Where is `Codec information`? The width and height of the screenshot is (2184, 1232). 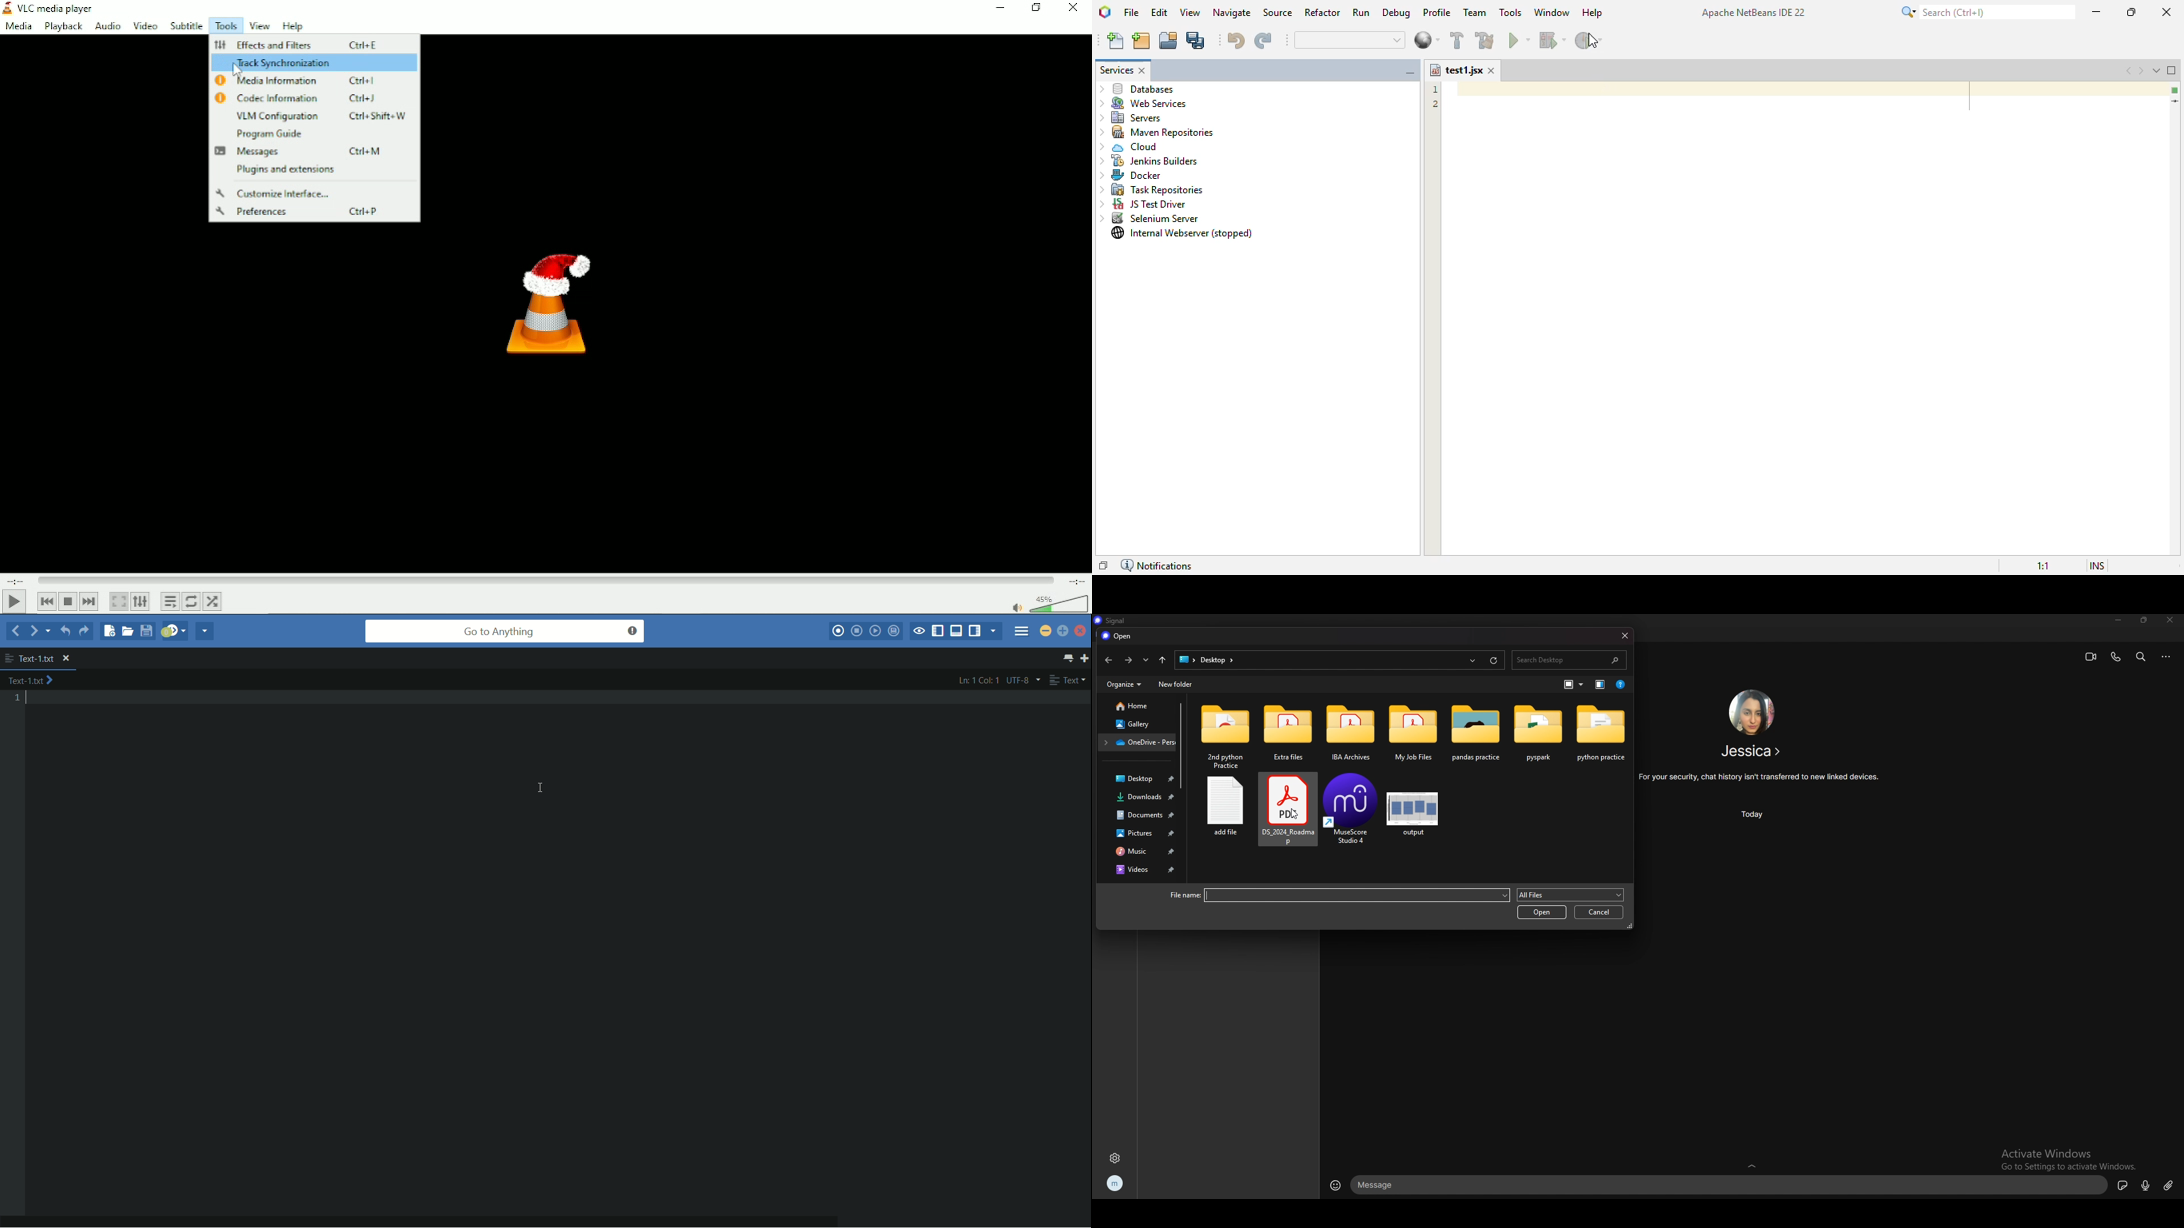 Codec information is located at coordinates (308, 98).